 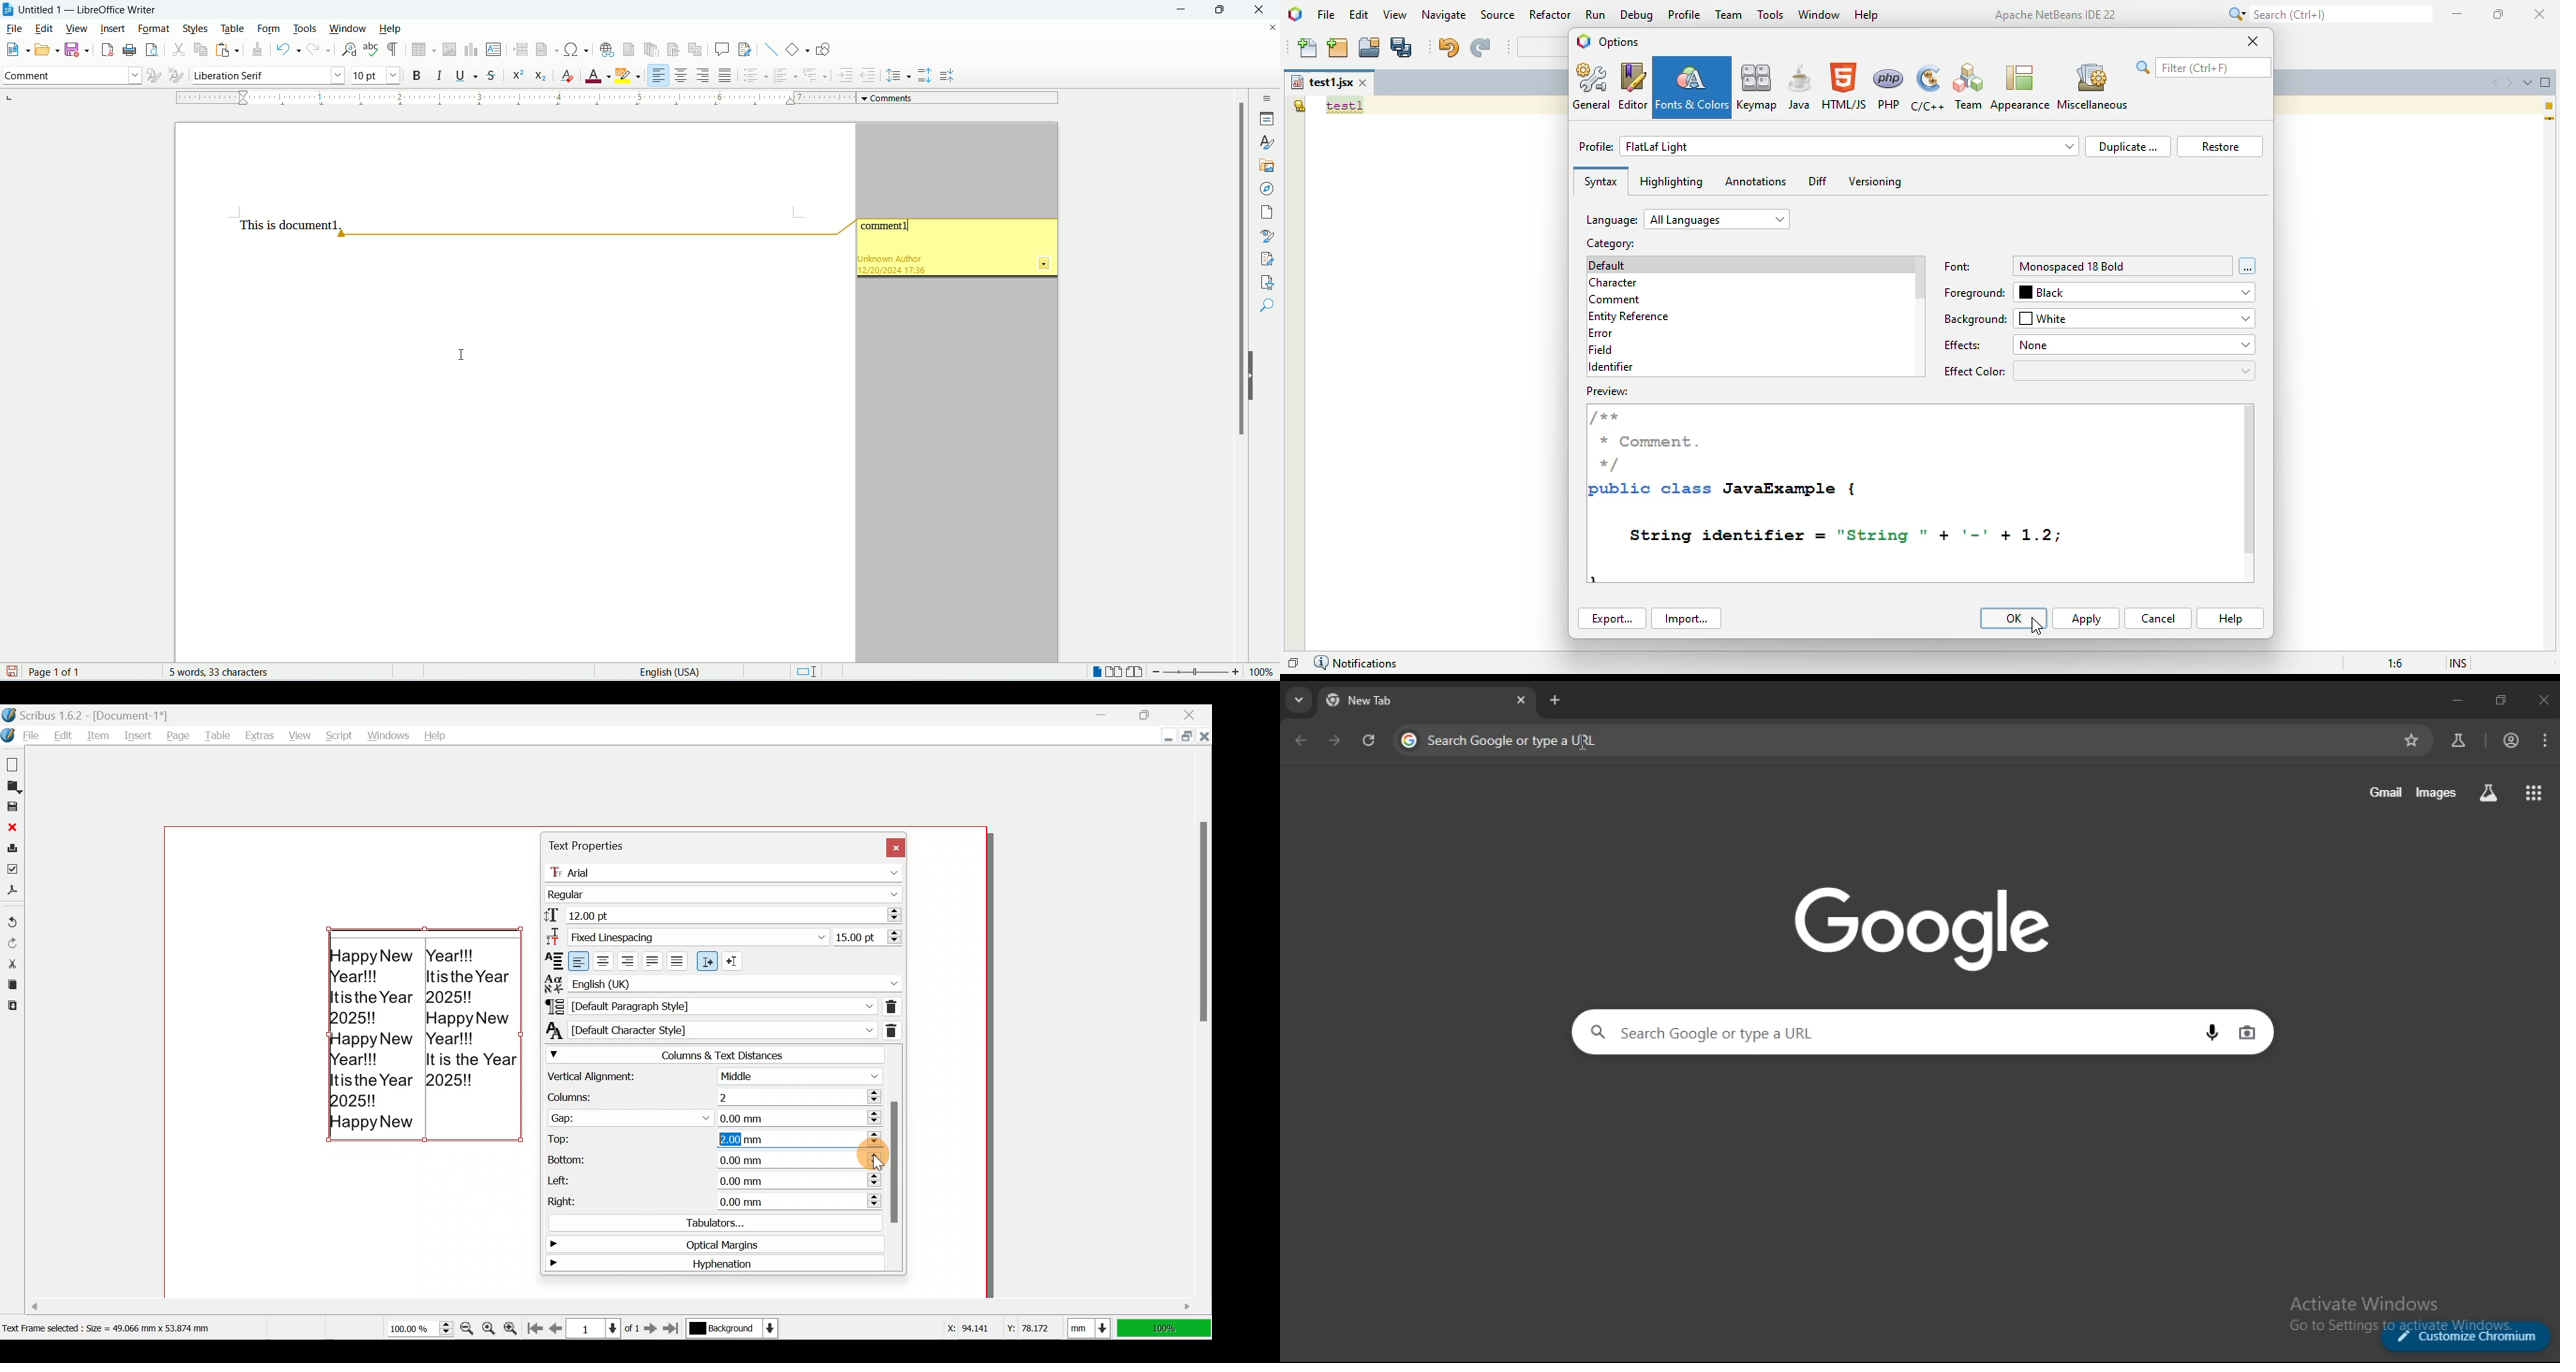 I want to click on strikethrough, so click(x=493, y=75).